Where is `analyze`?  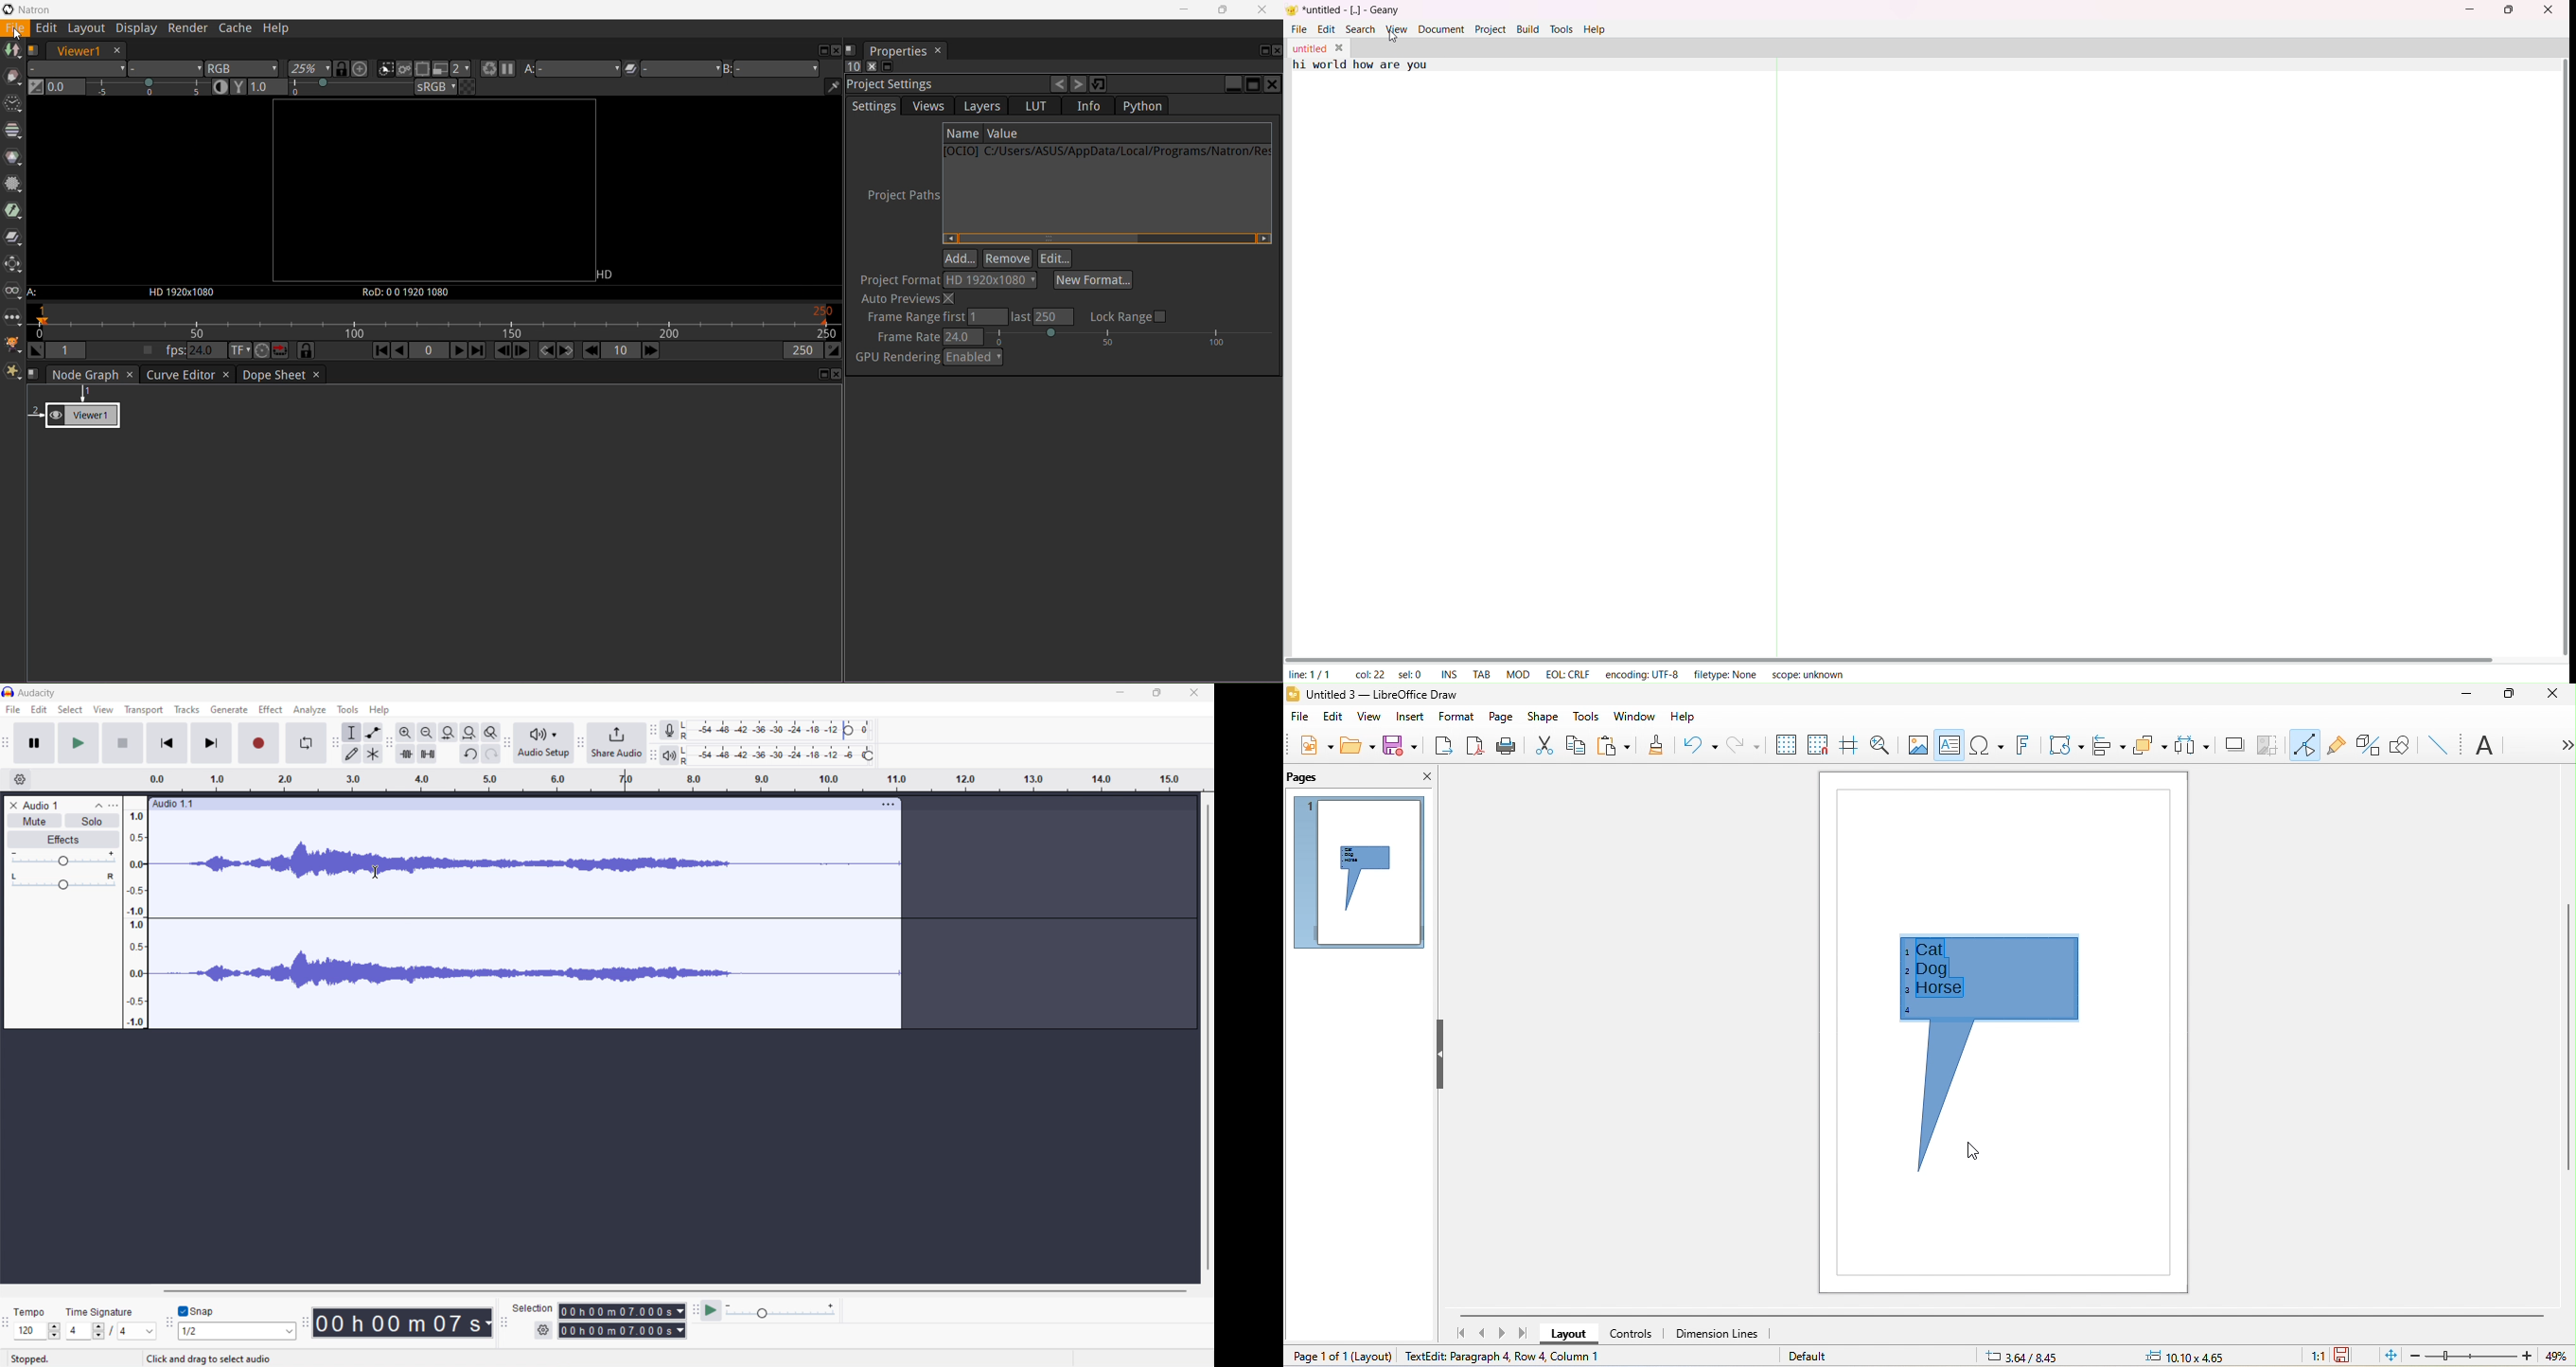 analyze is located at coordinates (310, 709).